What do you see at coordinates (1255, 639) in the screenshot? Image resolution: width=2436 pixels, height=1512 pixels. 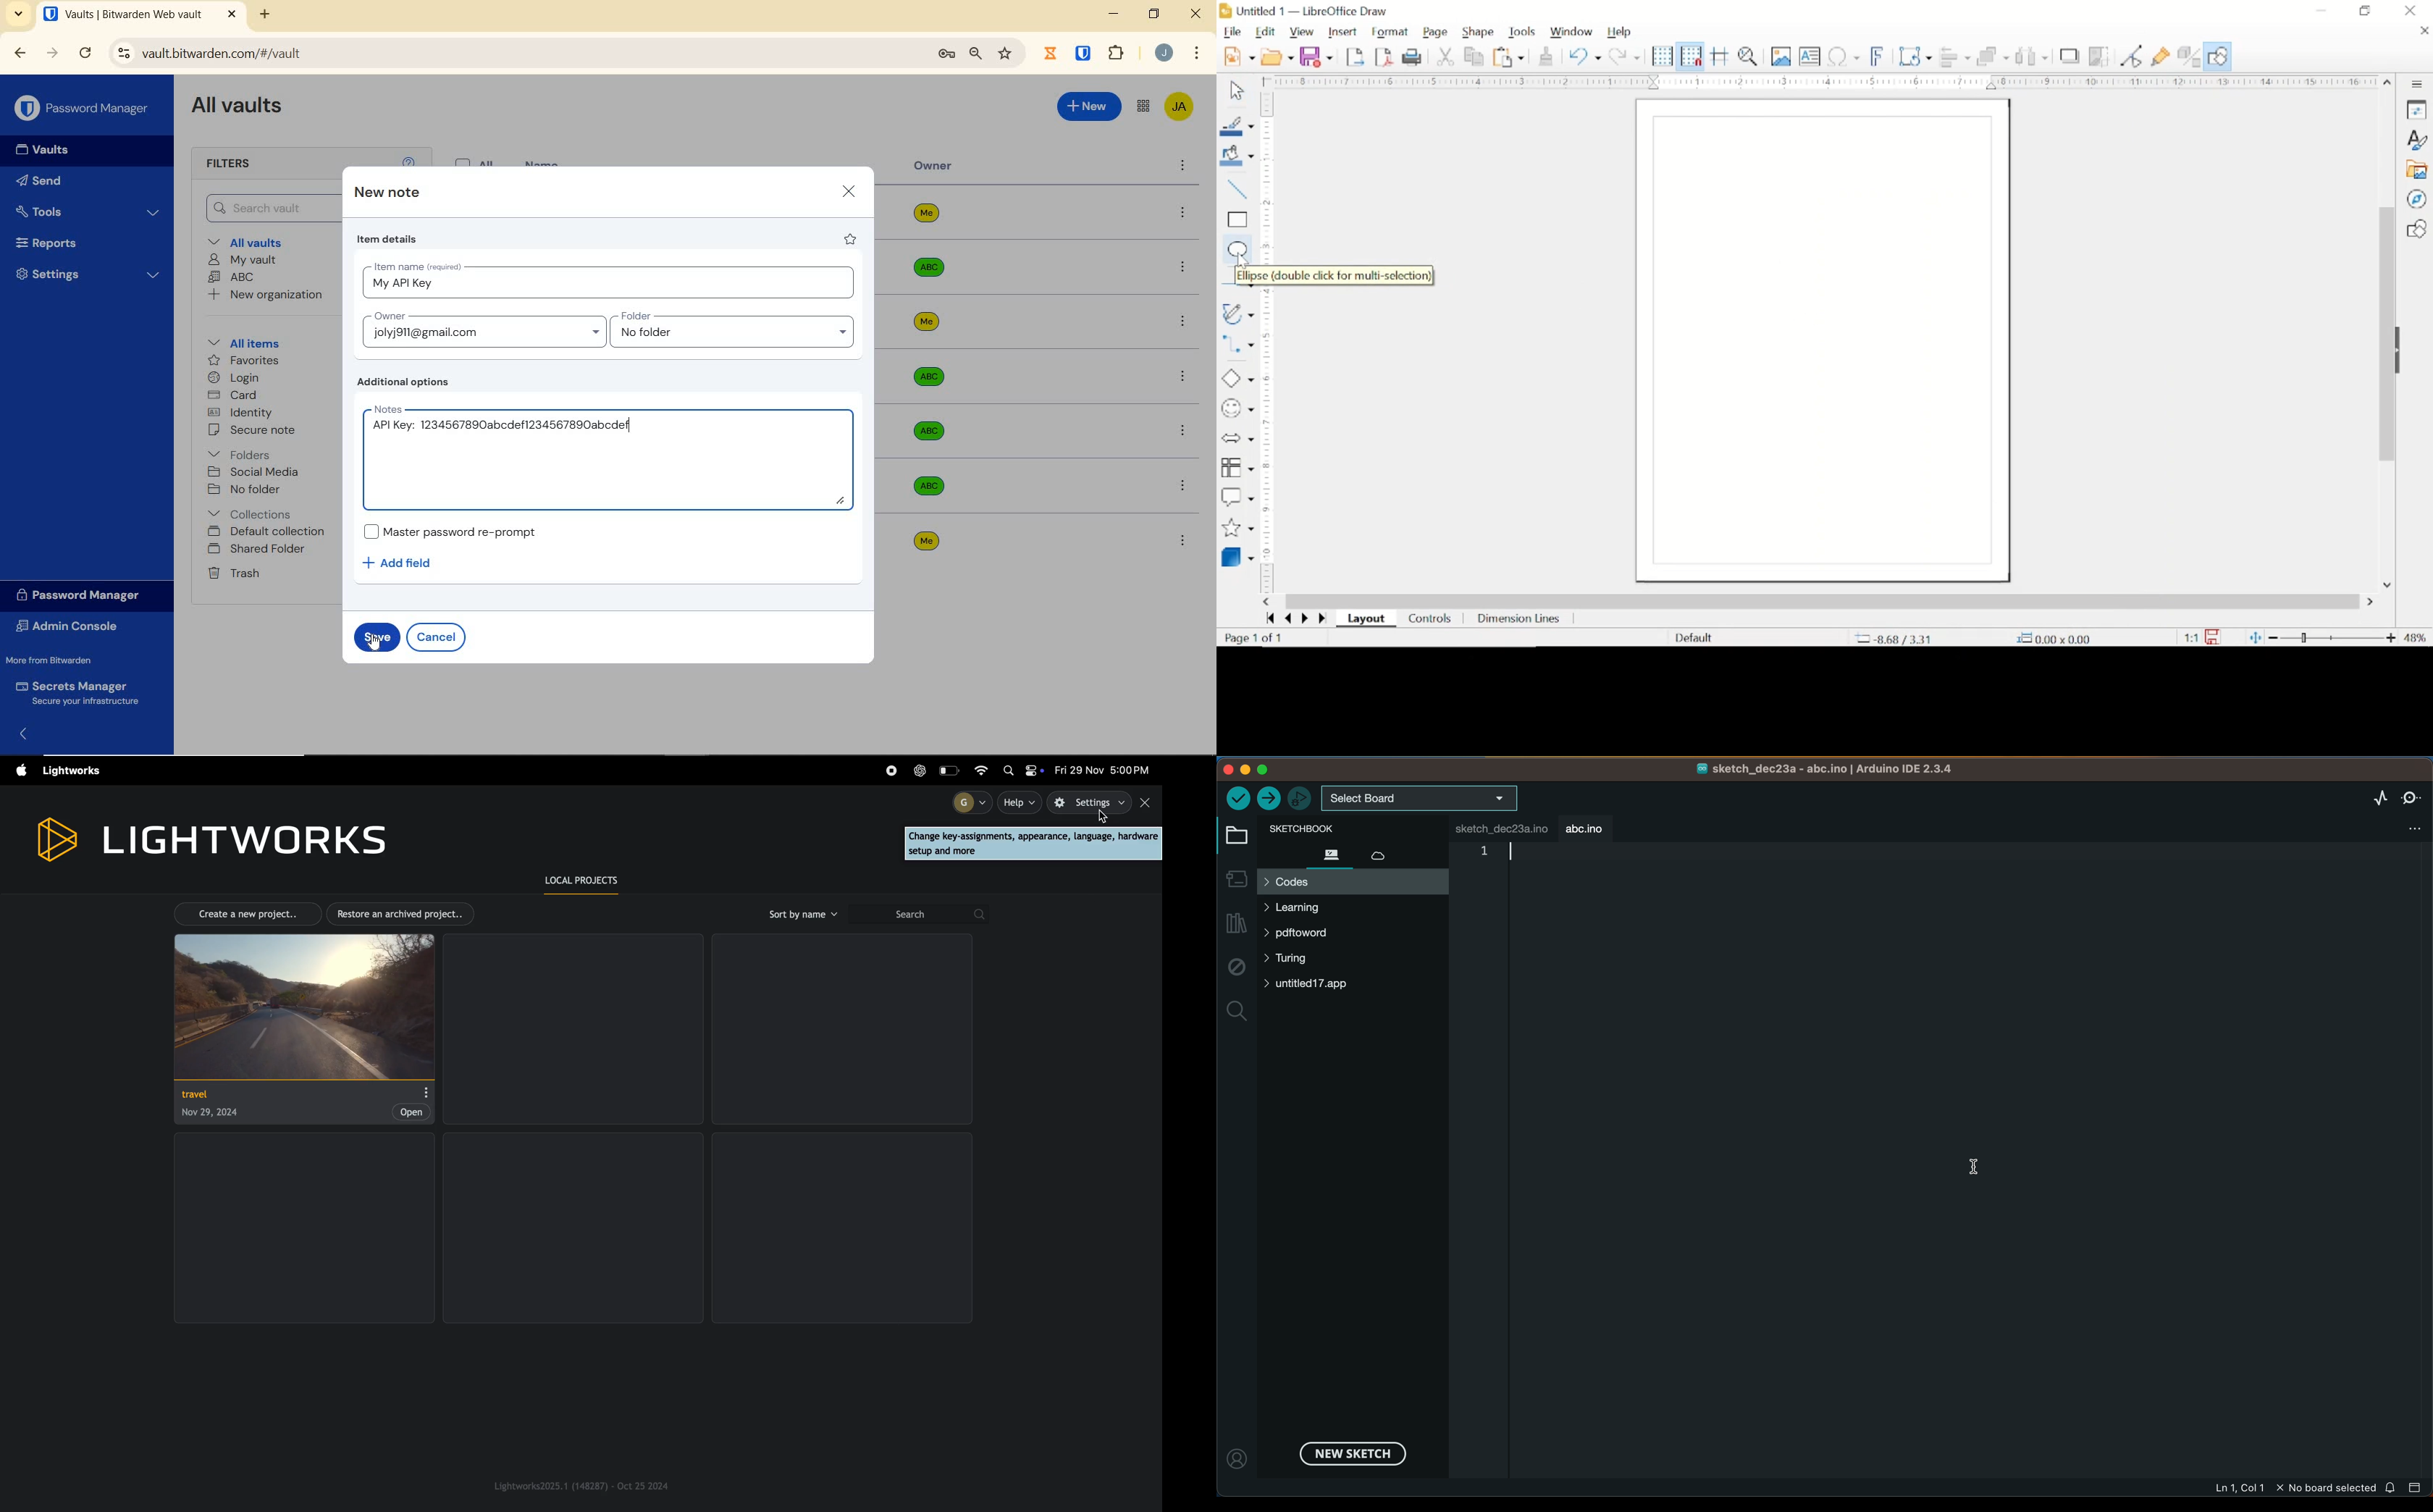 I see `page count` at bounding box center [1255, 639].